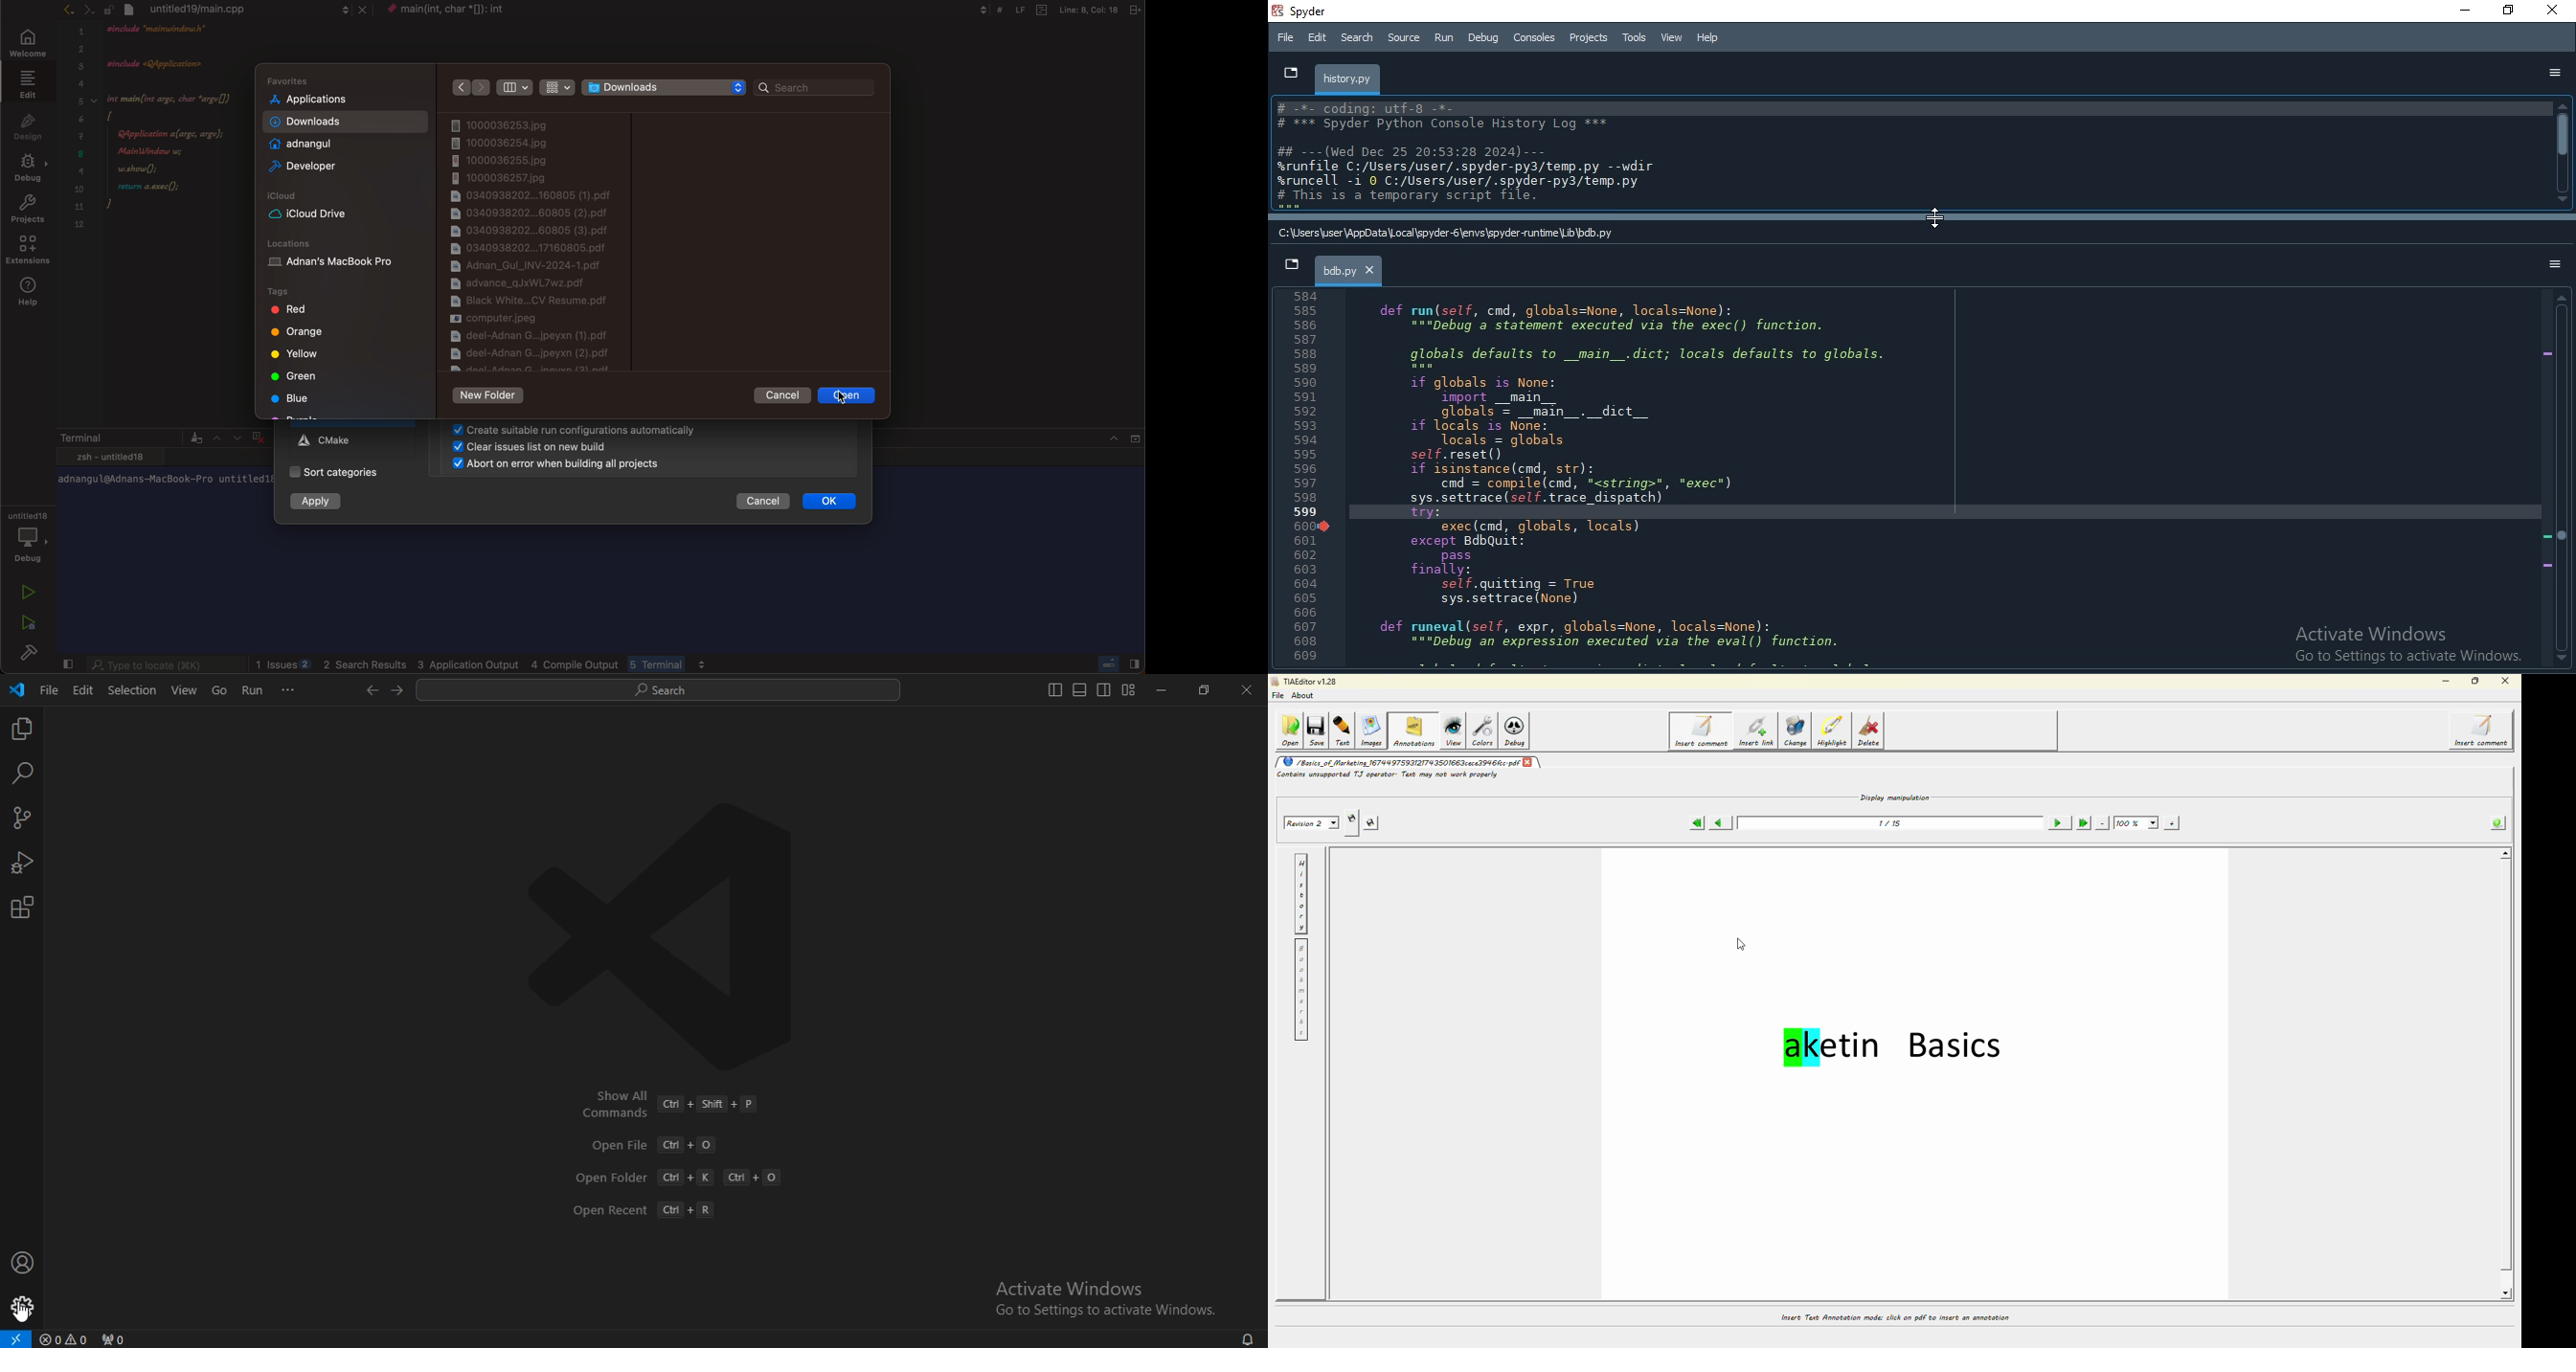  Describe the element at coordinates (1349, 79) in the screenshot. I see `tab title` at that location.